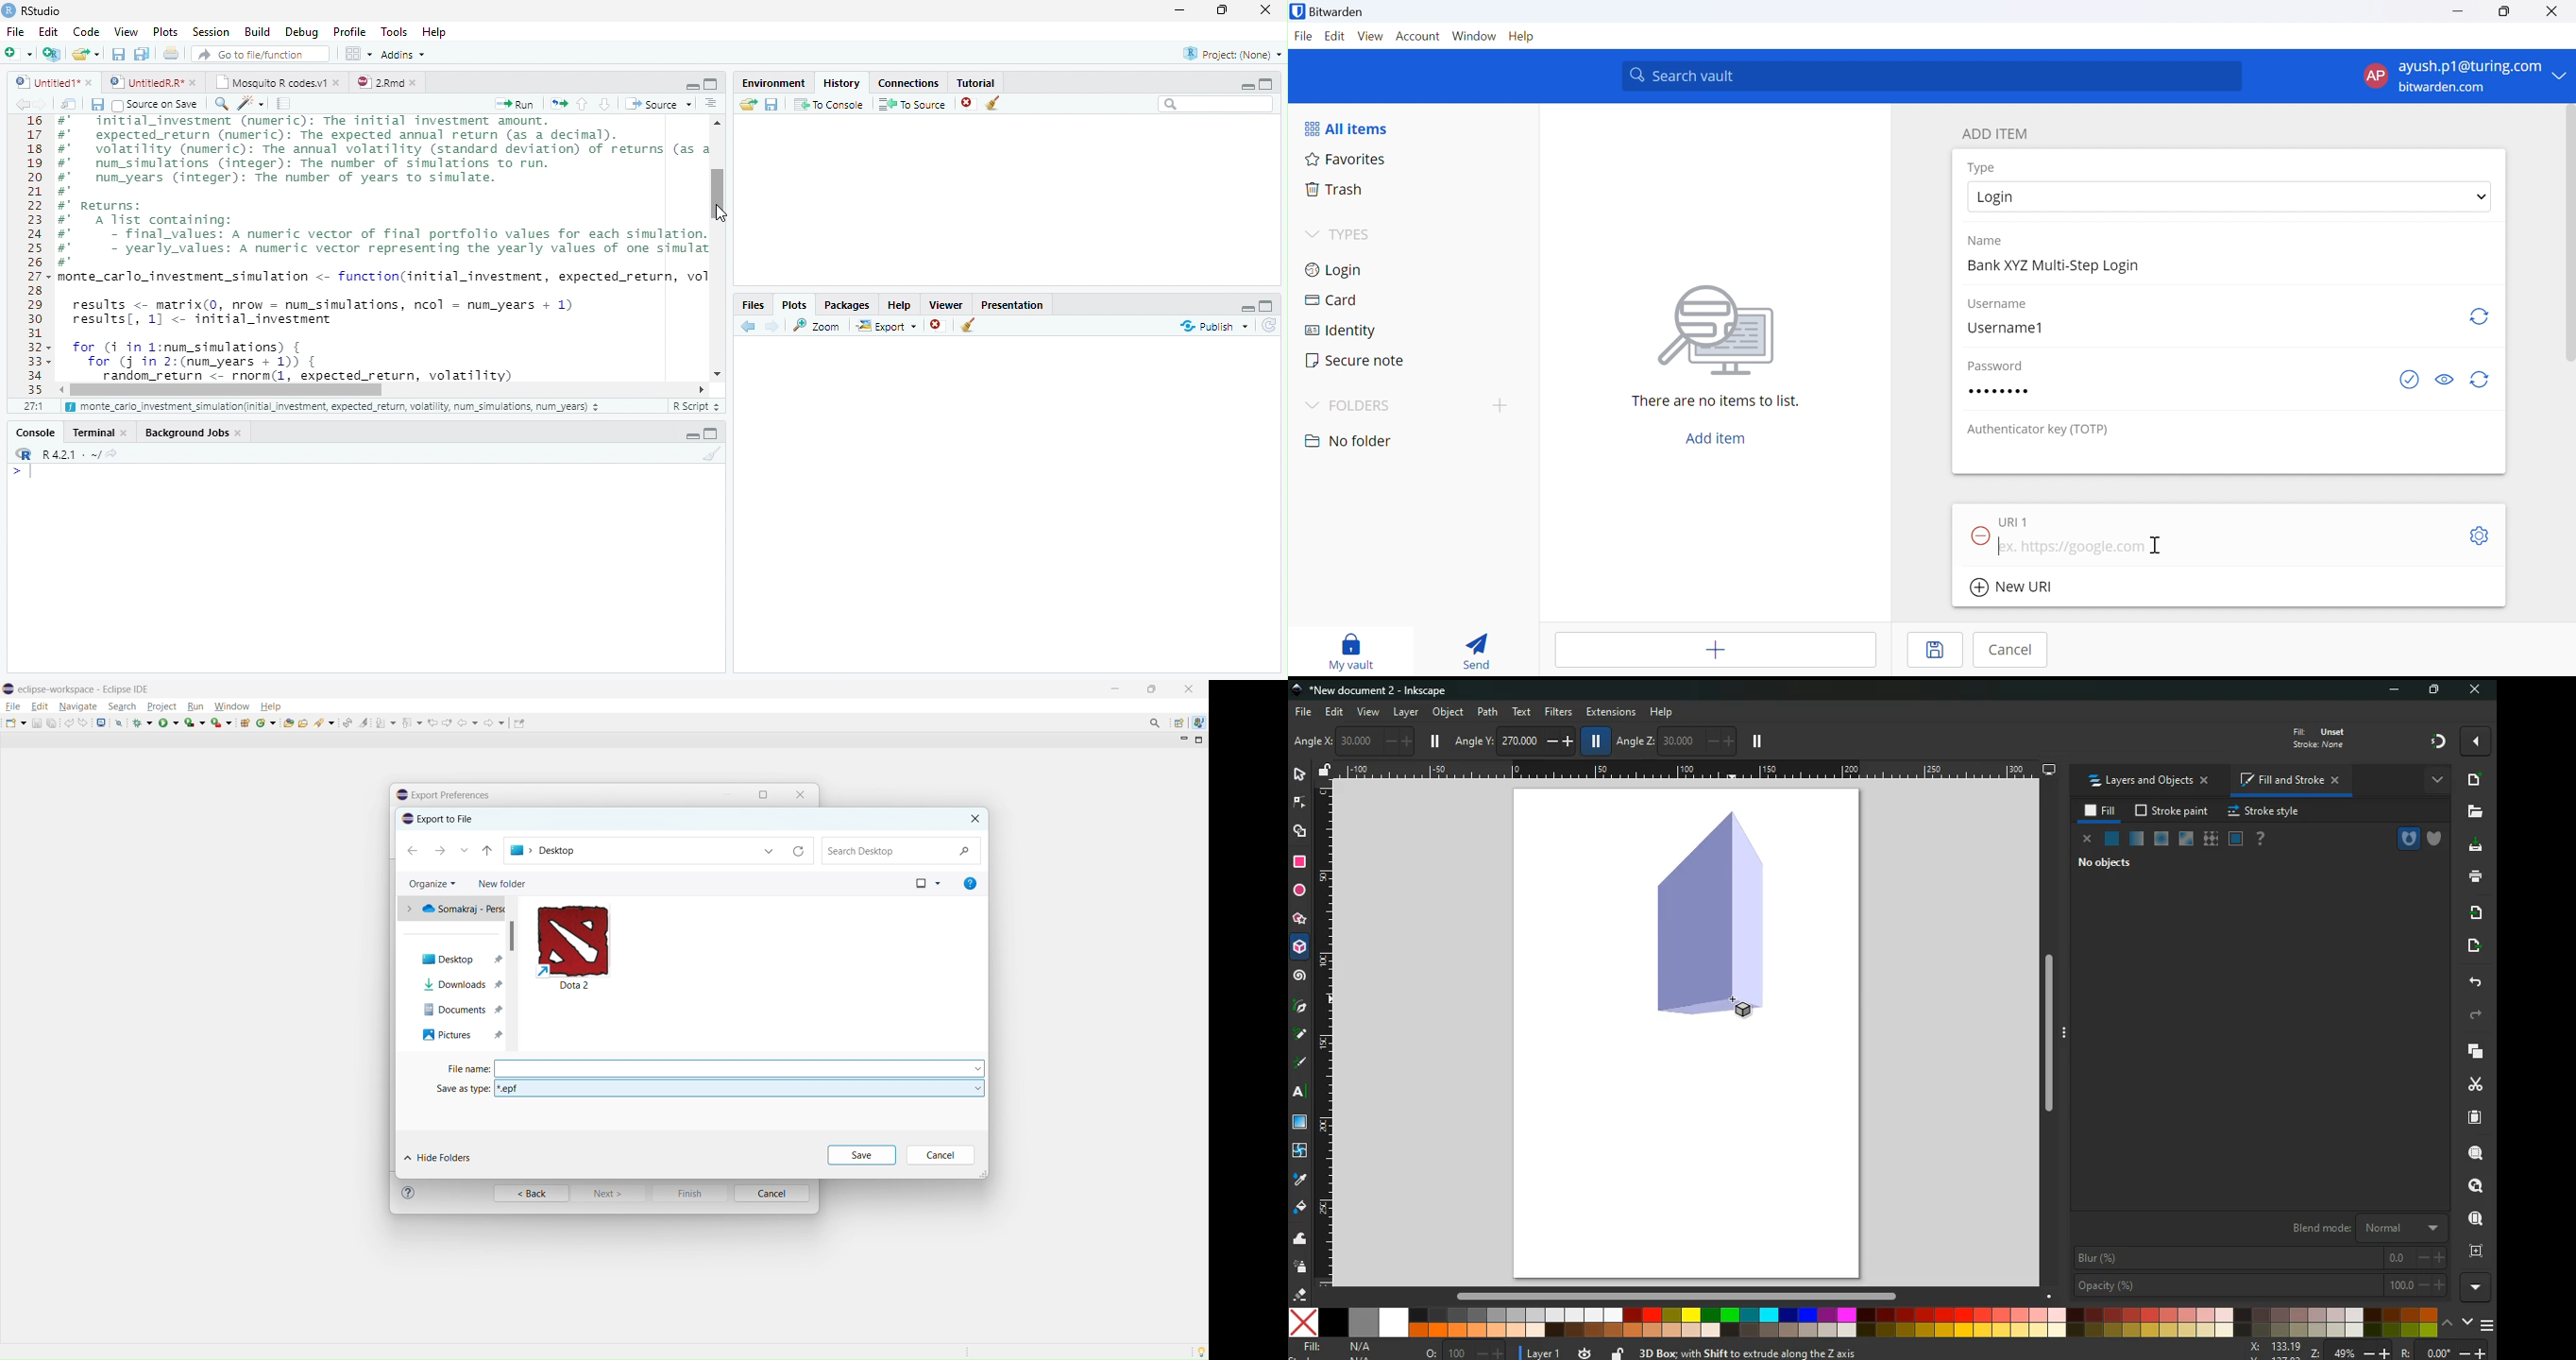 Image resolution: width=2576 pixels, height=1372 pixels. What do you see at coordinates (2481, 319) in the screenshot?
I see `Regenerate username` at bounding box center [2481, 319].